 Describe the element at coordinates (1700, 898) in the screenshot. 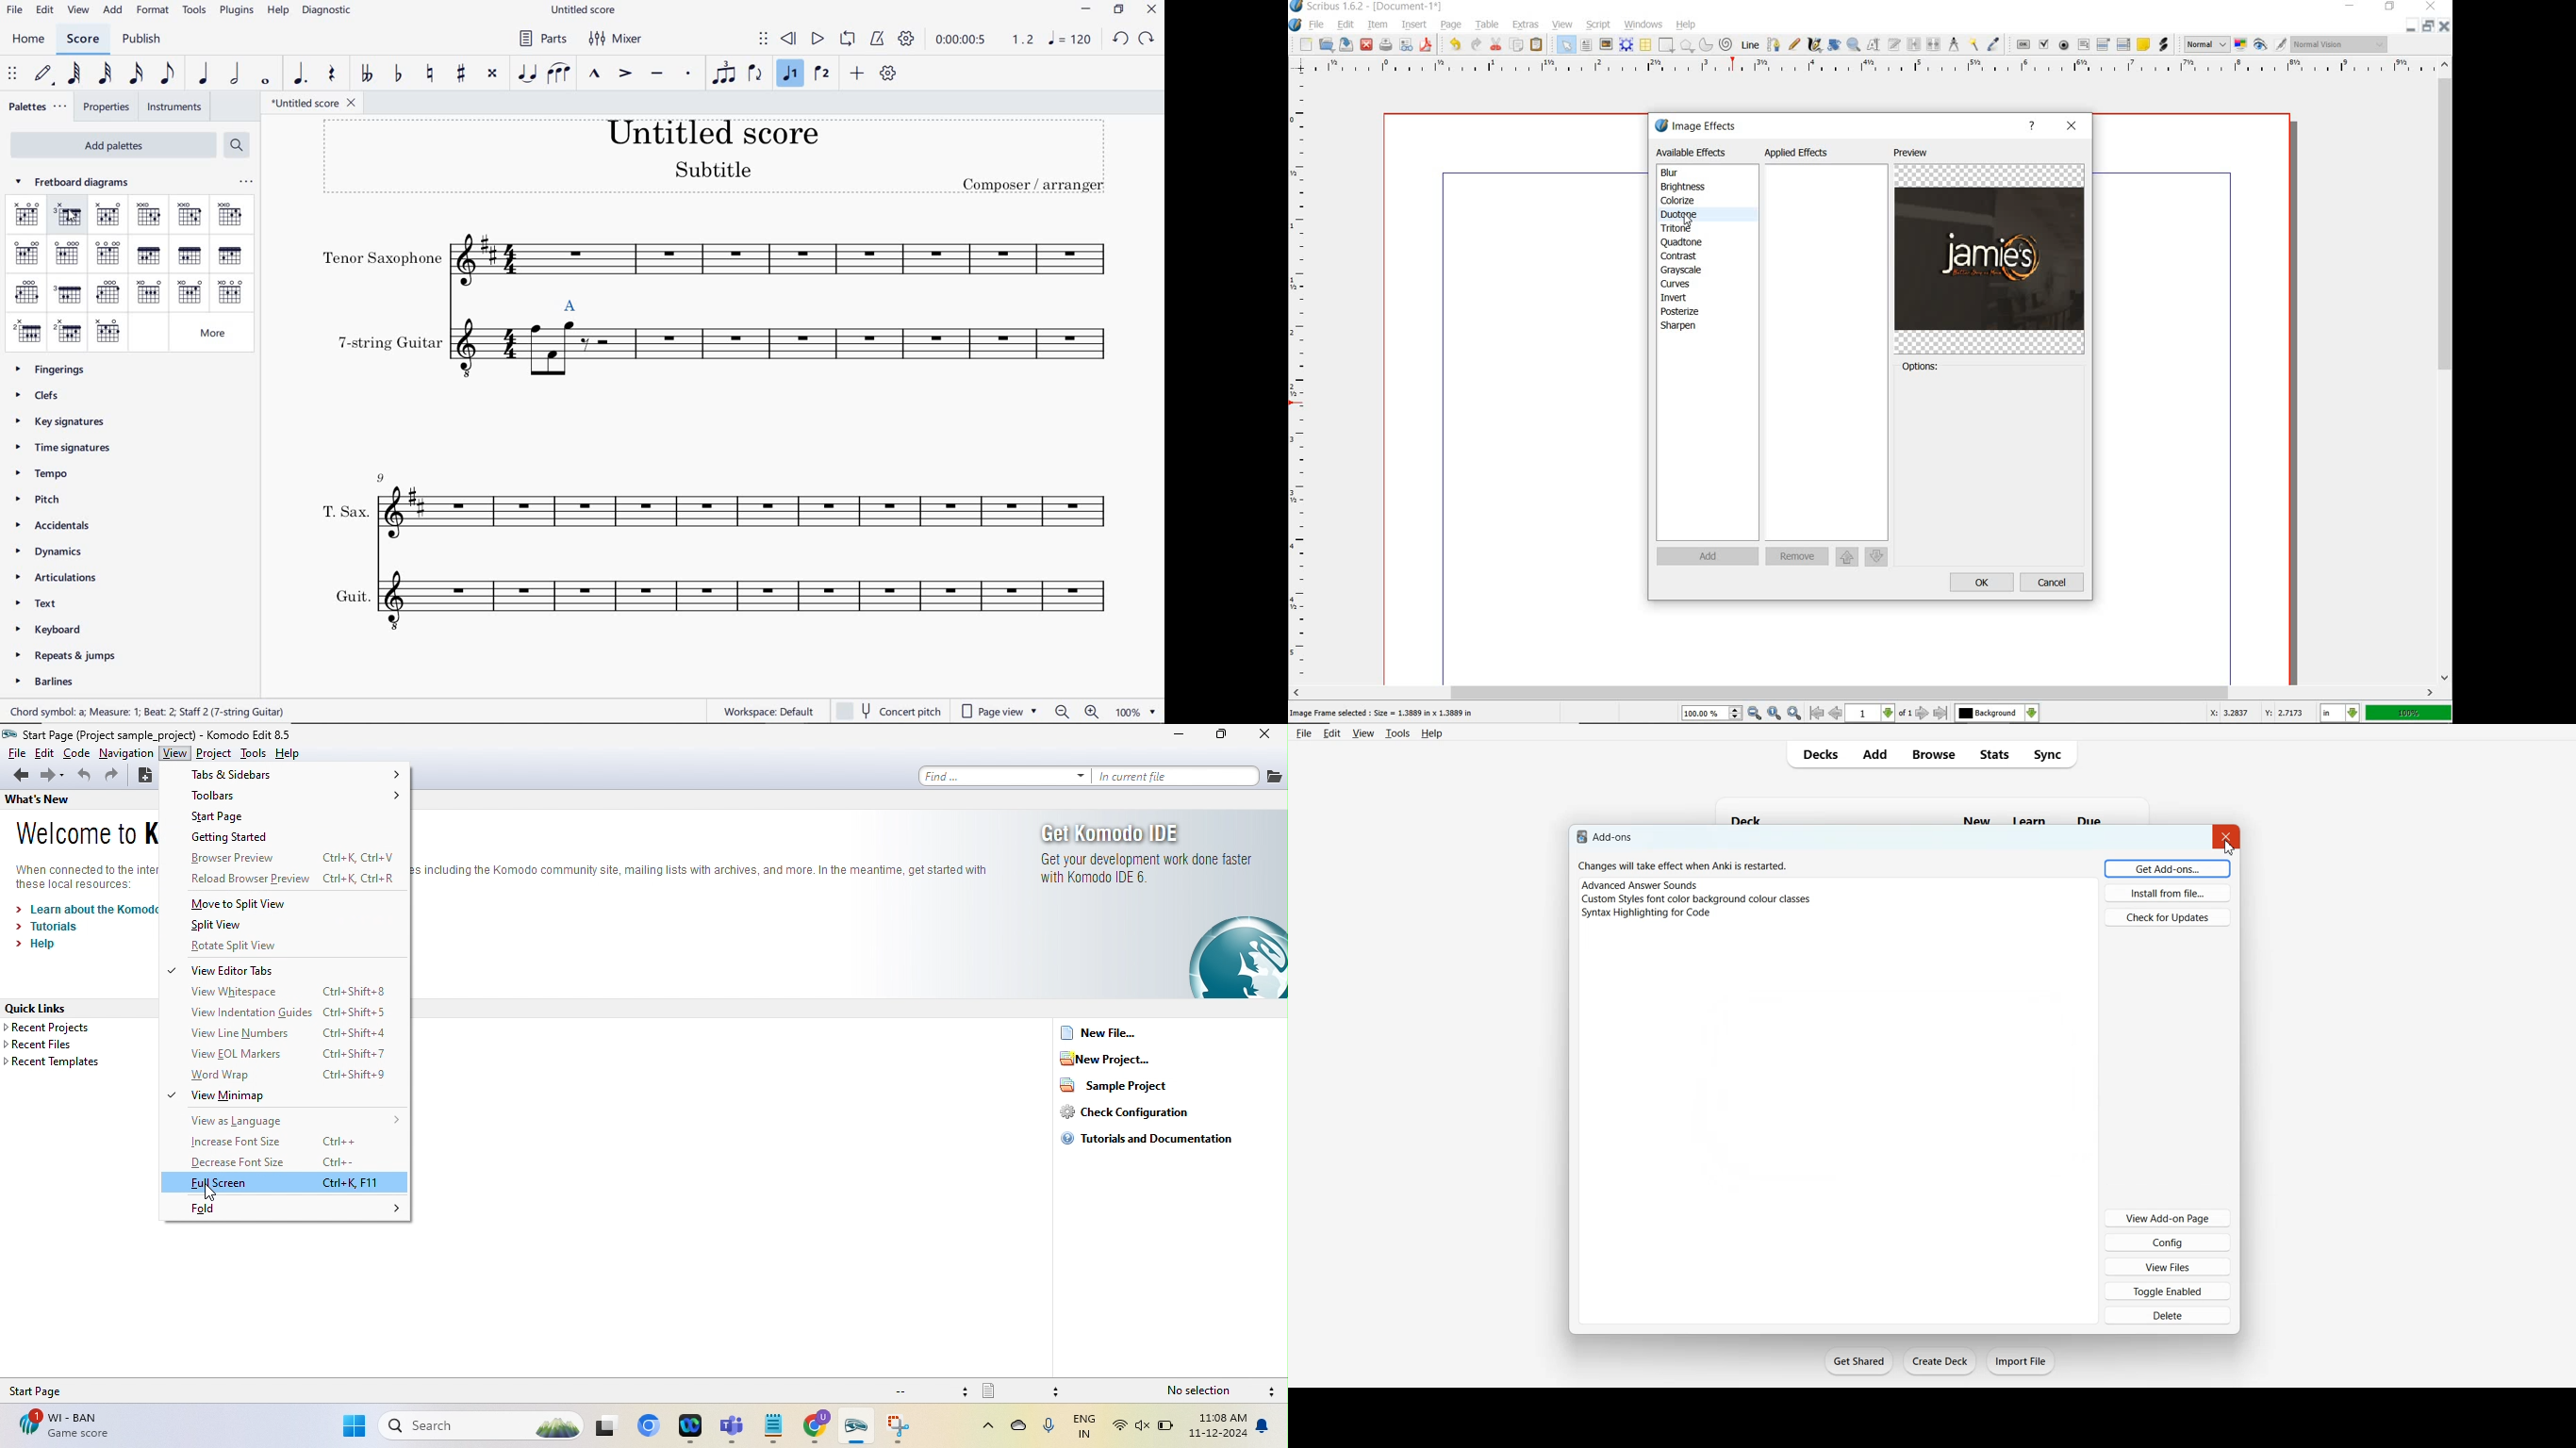

I see `‘Custom Styles font color background colour classes` at that location.